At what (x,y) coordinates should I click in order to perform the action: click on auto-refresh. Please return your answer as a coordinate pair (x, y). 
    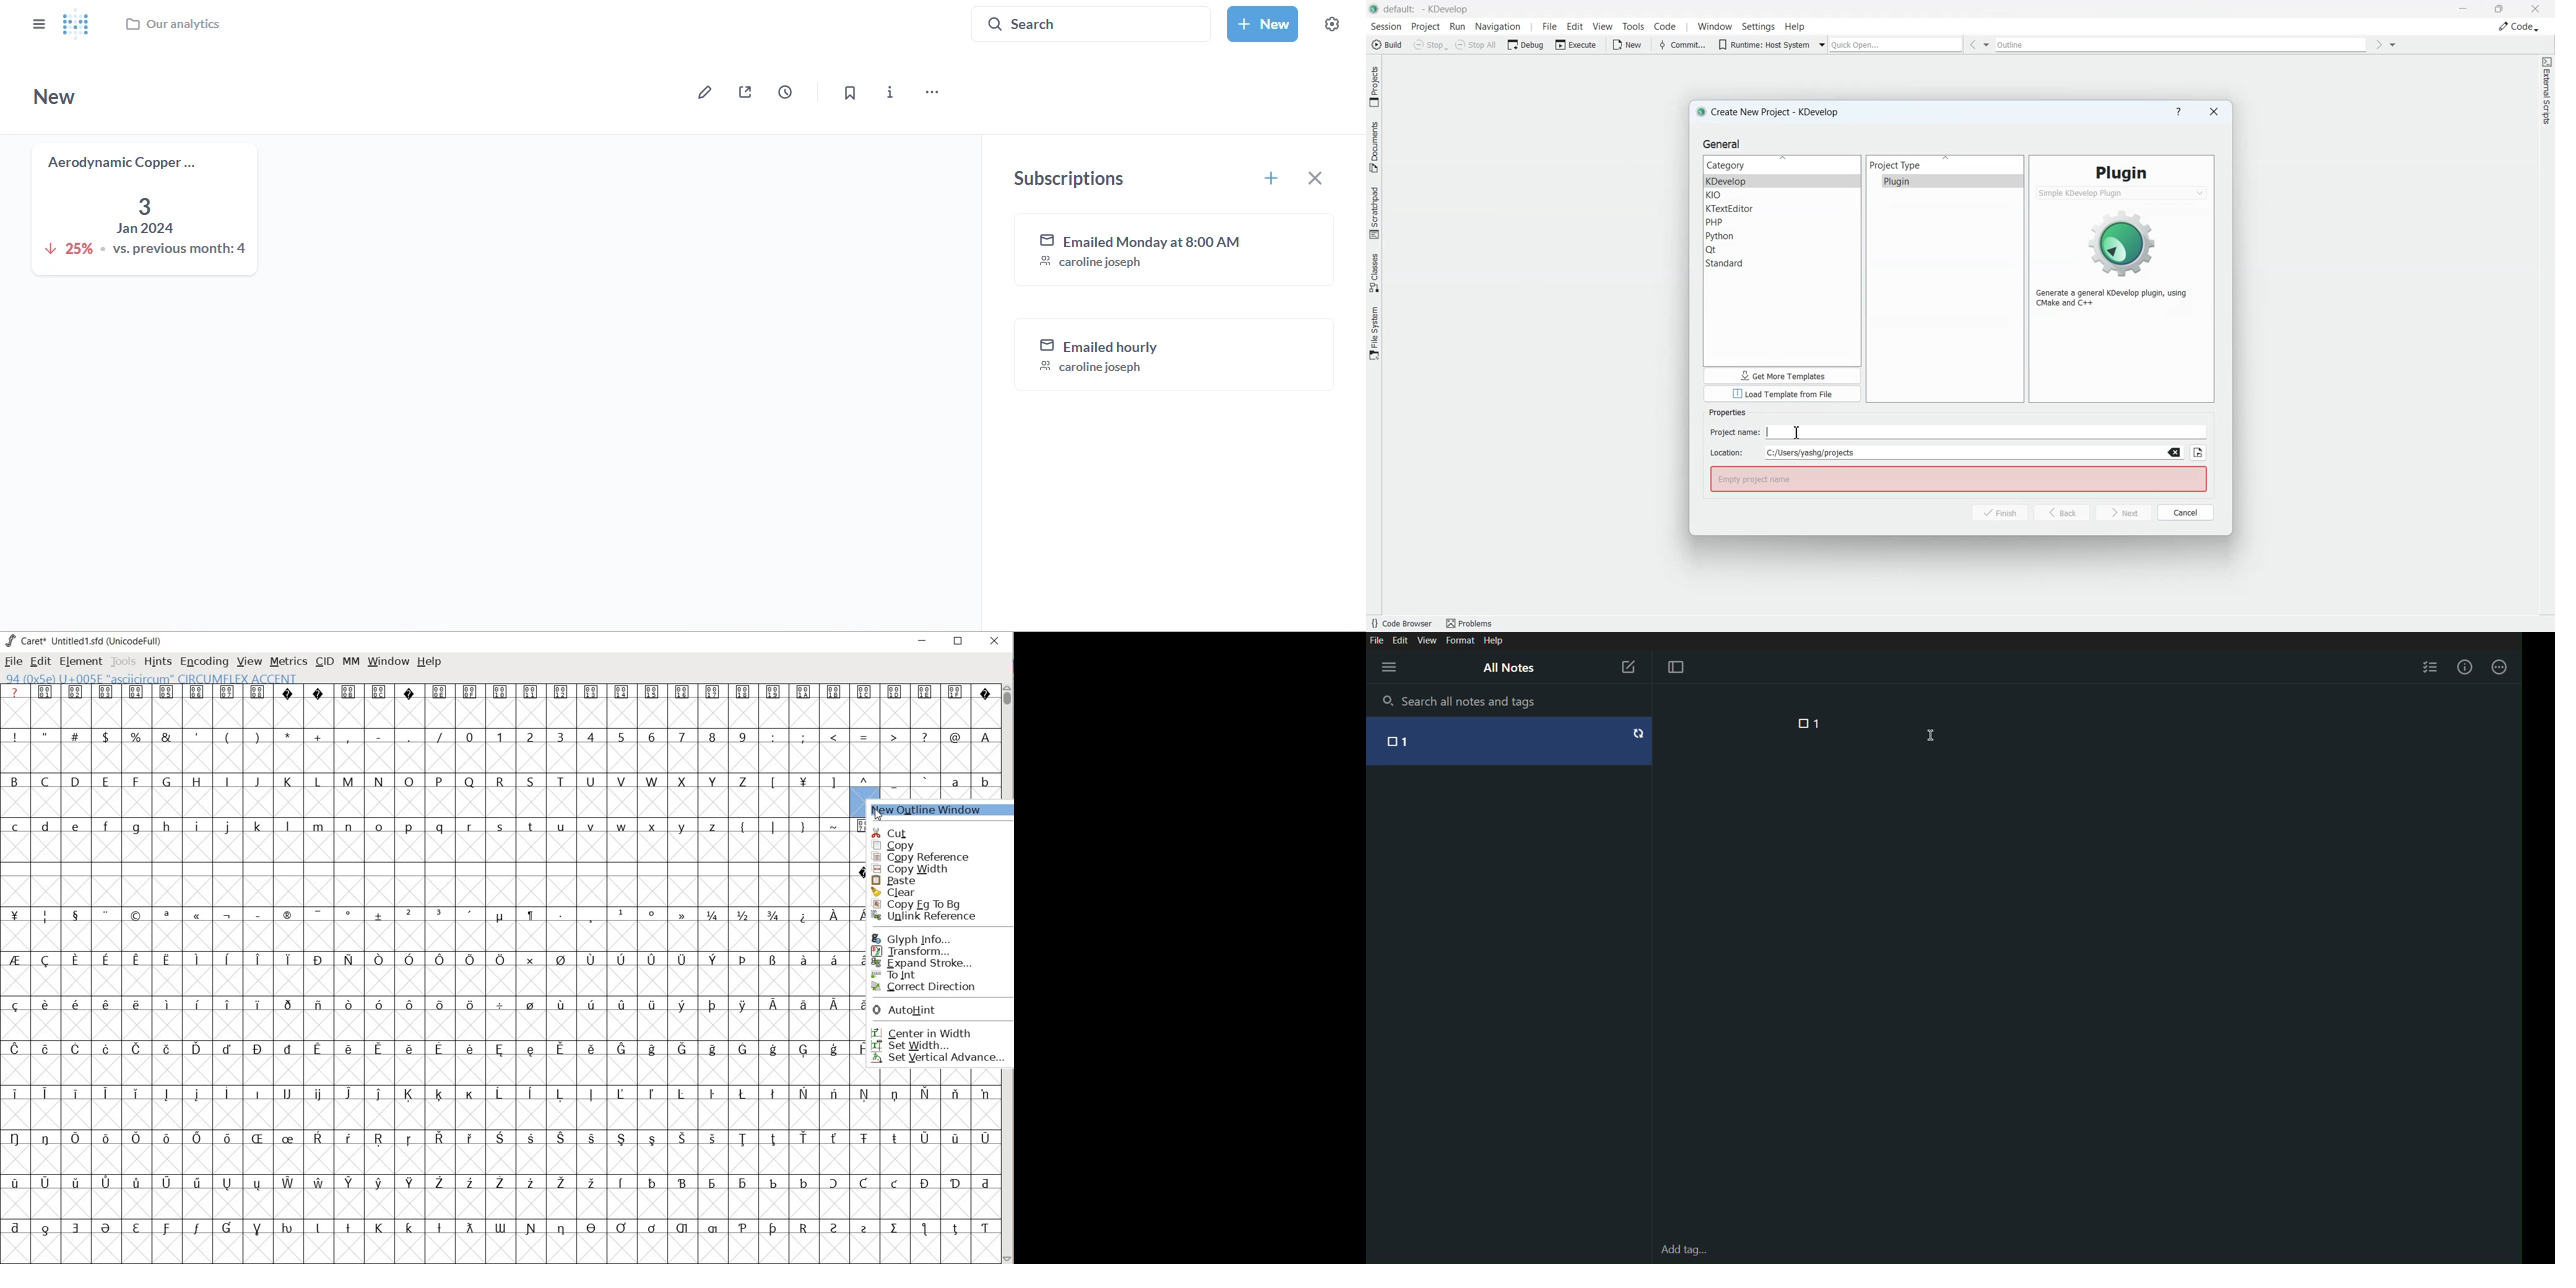
    Looking at the image, I should click on (785, 91).